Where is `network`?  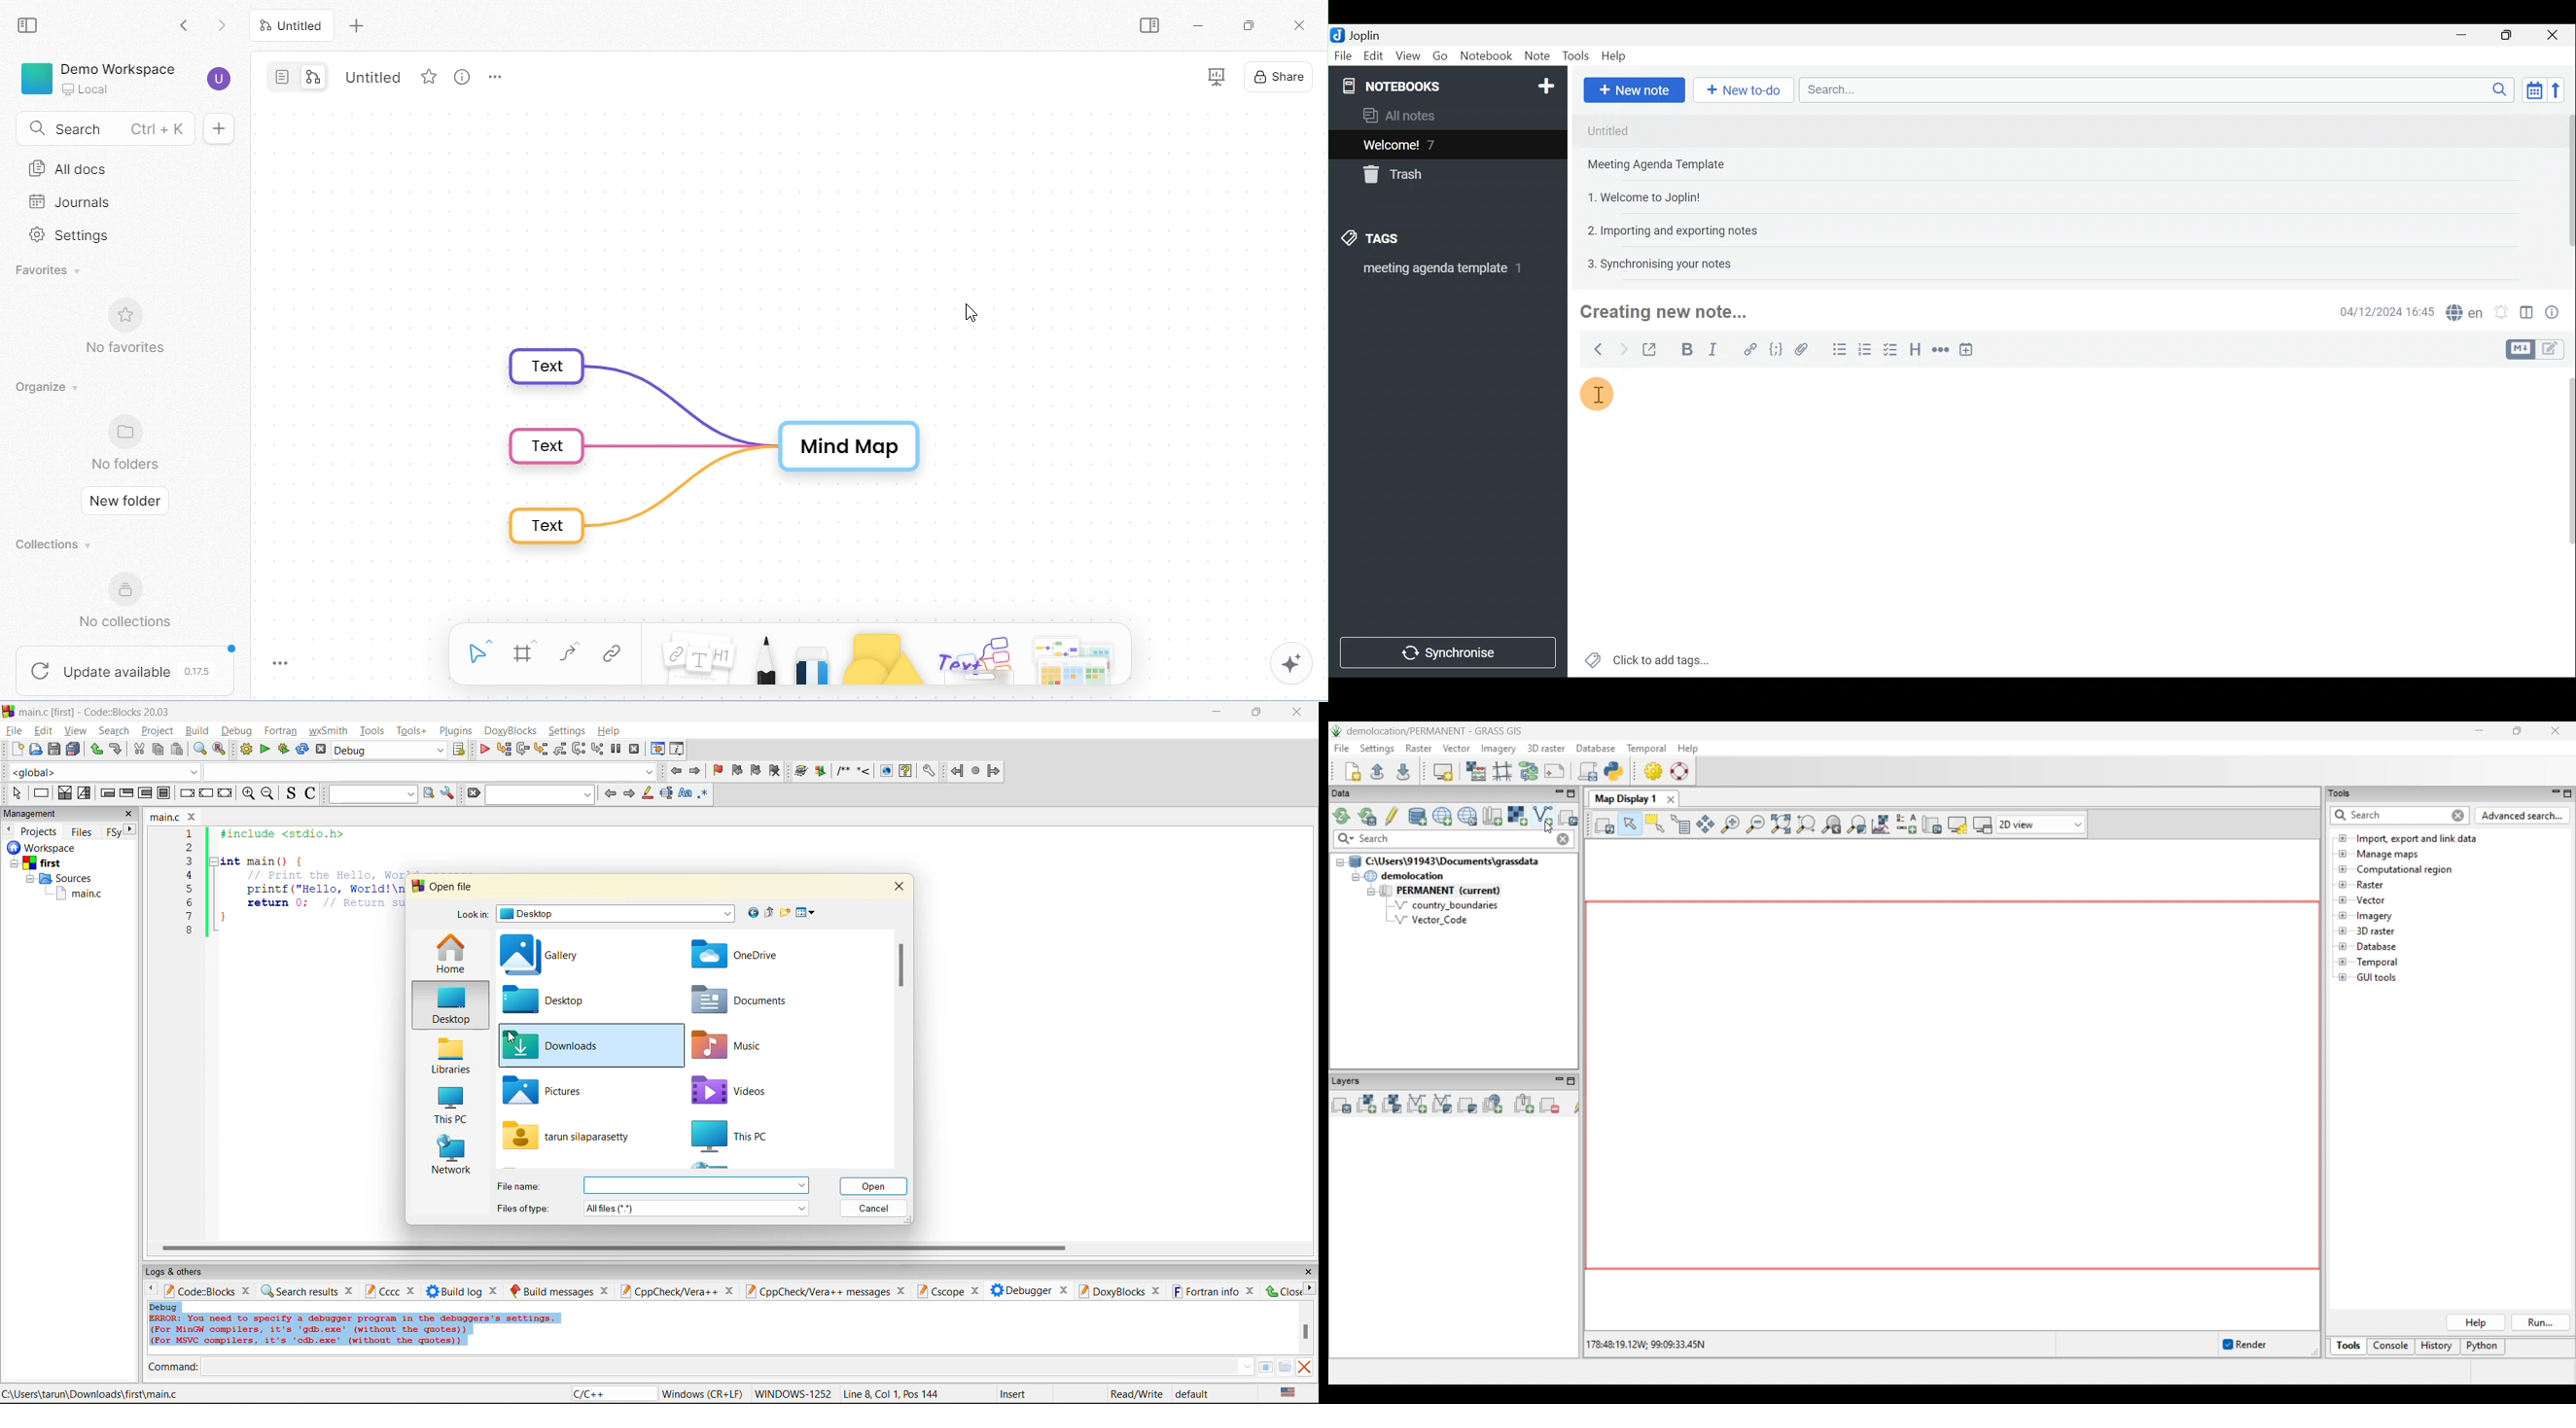
network is located at coordinates (452, 1157).